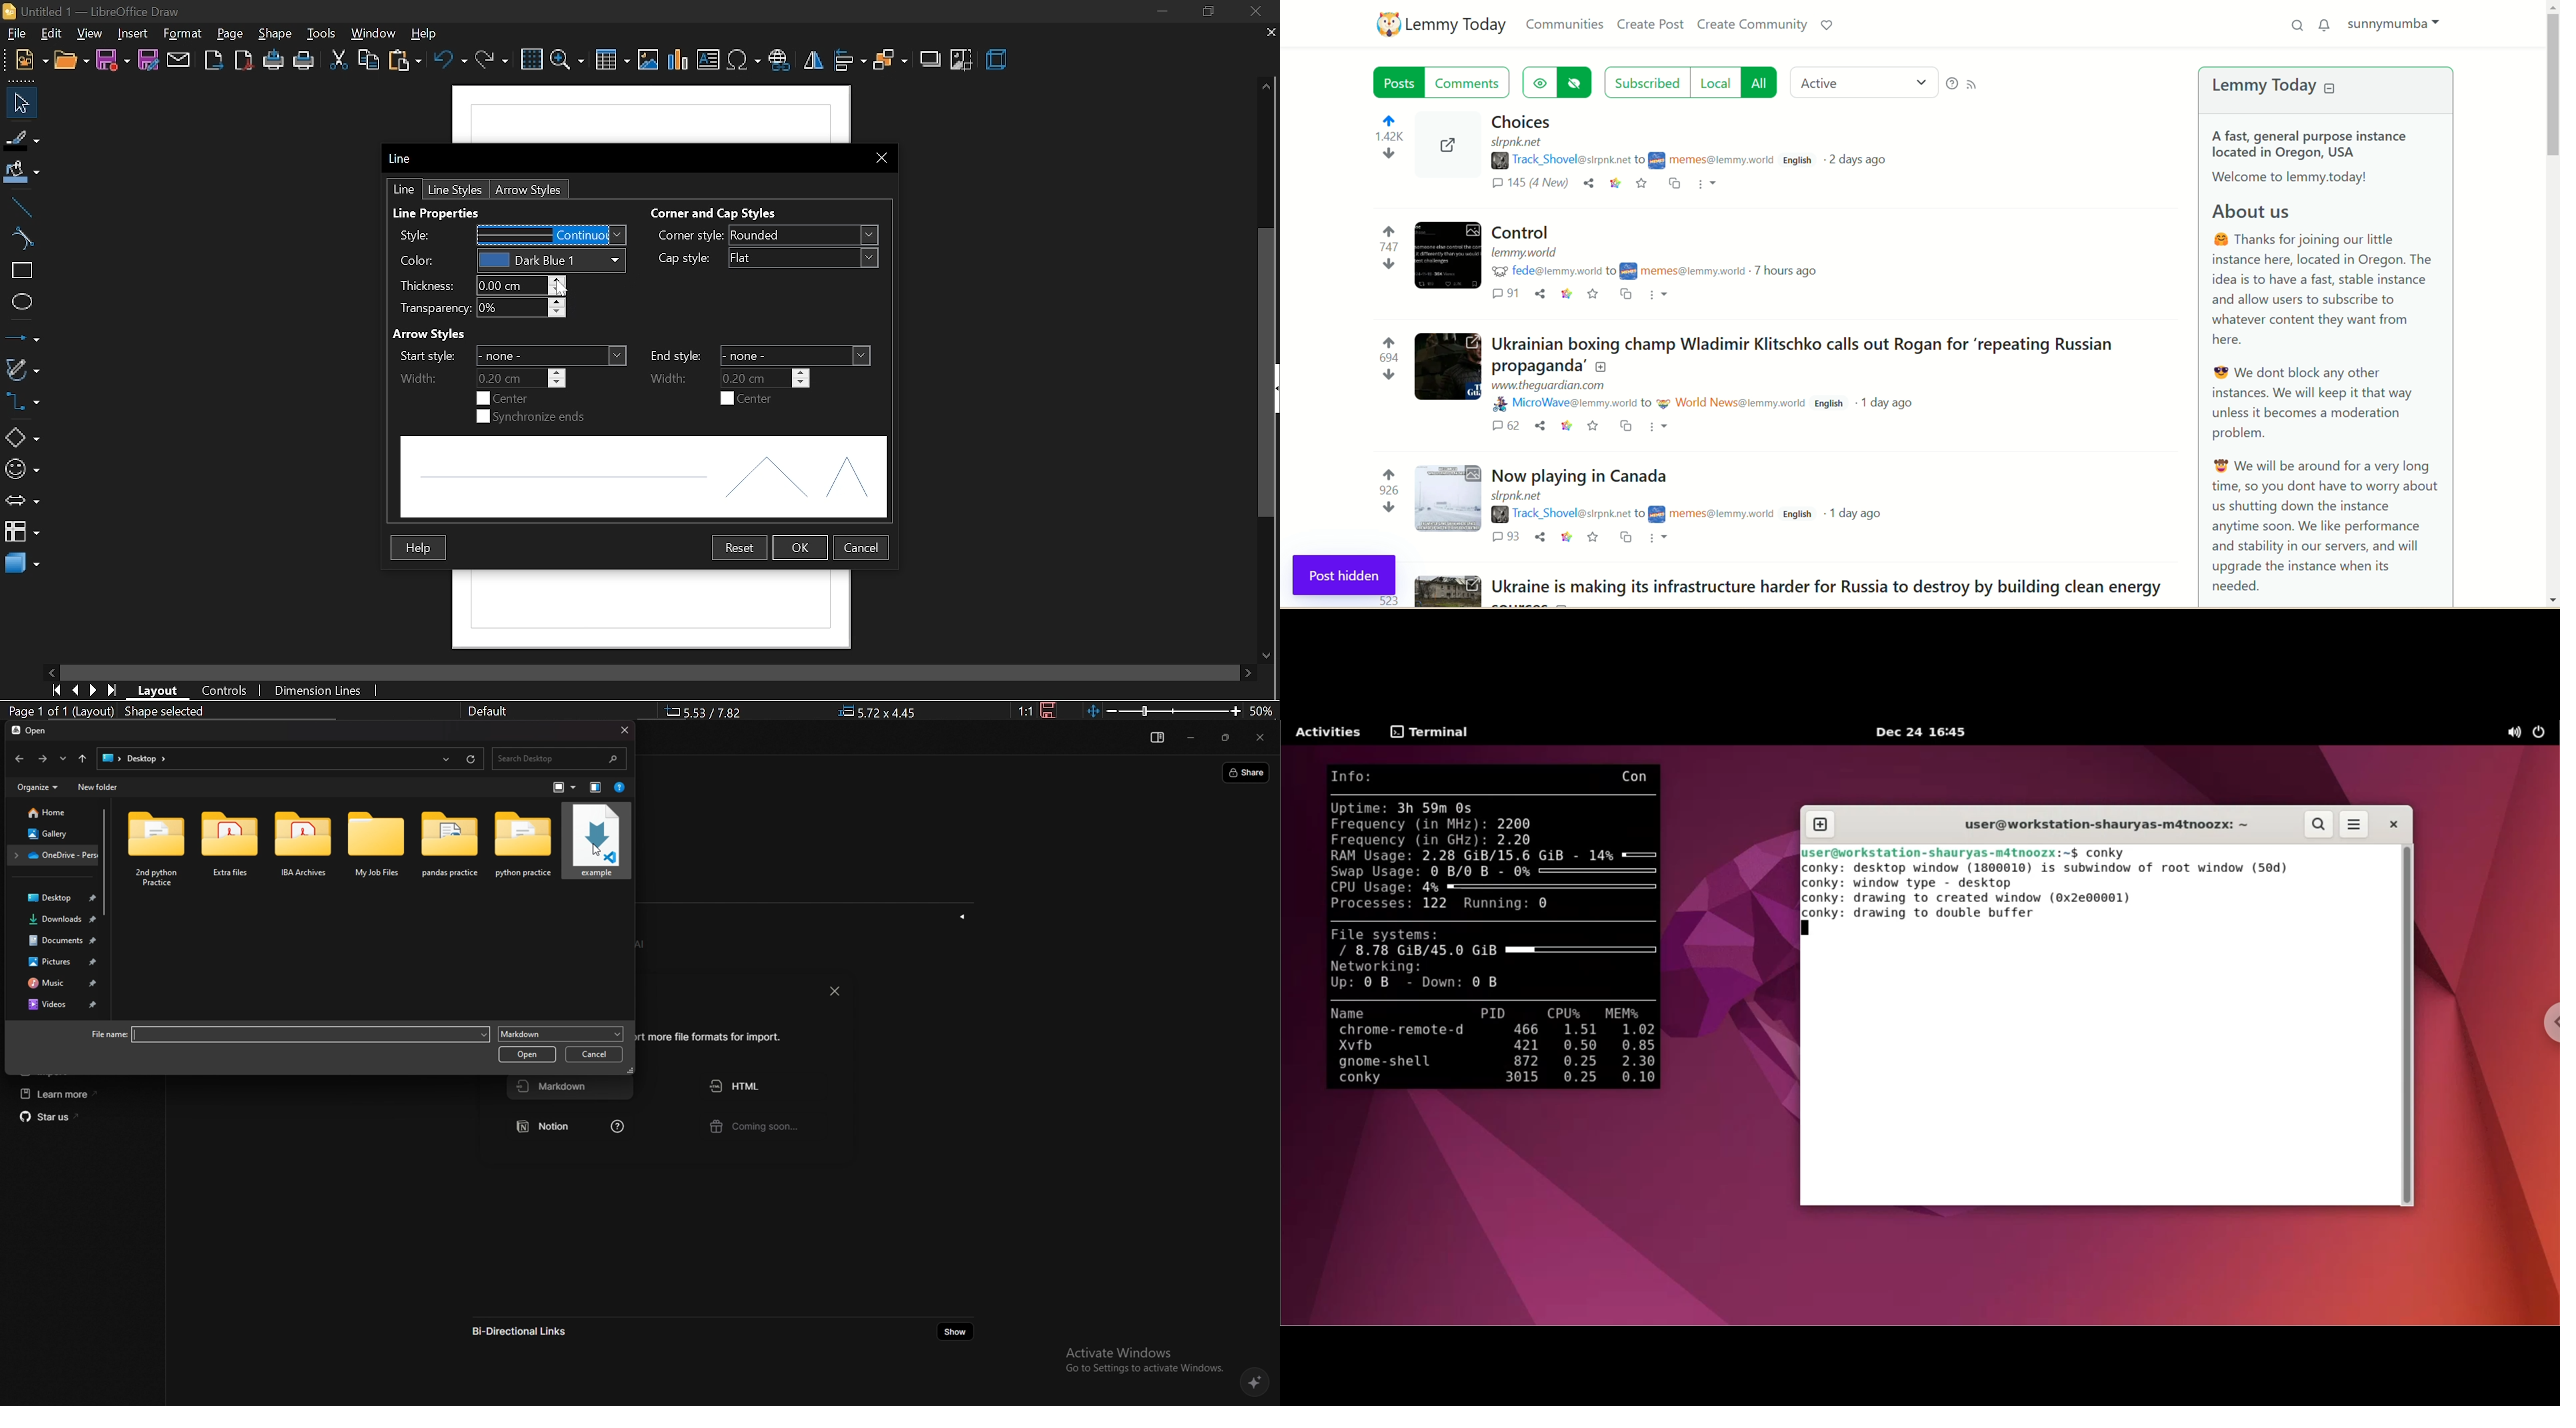 The width and height of the screenshot is (2576, 1428). Describe the element at coordinates (32, 60) in the screenshot. I see `file` at that location.